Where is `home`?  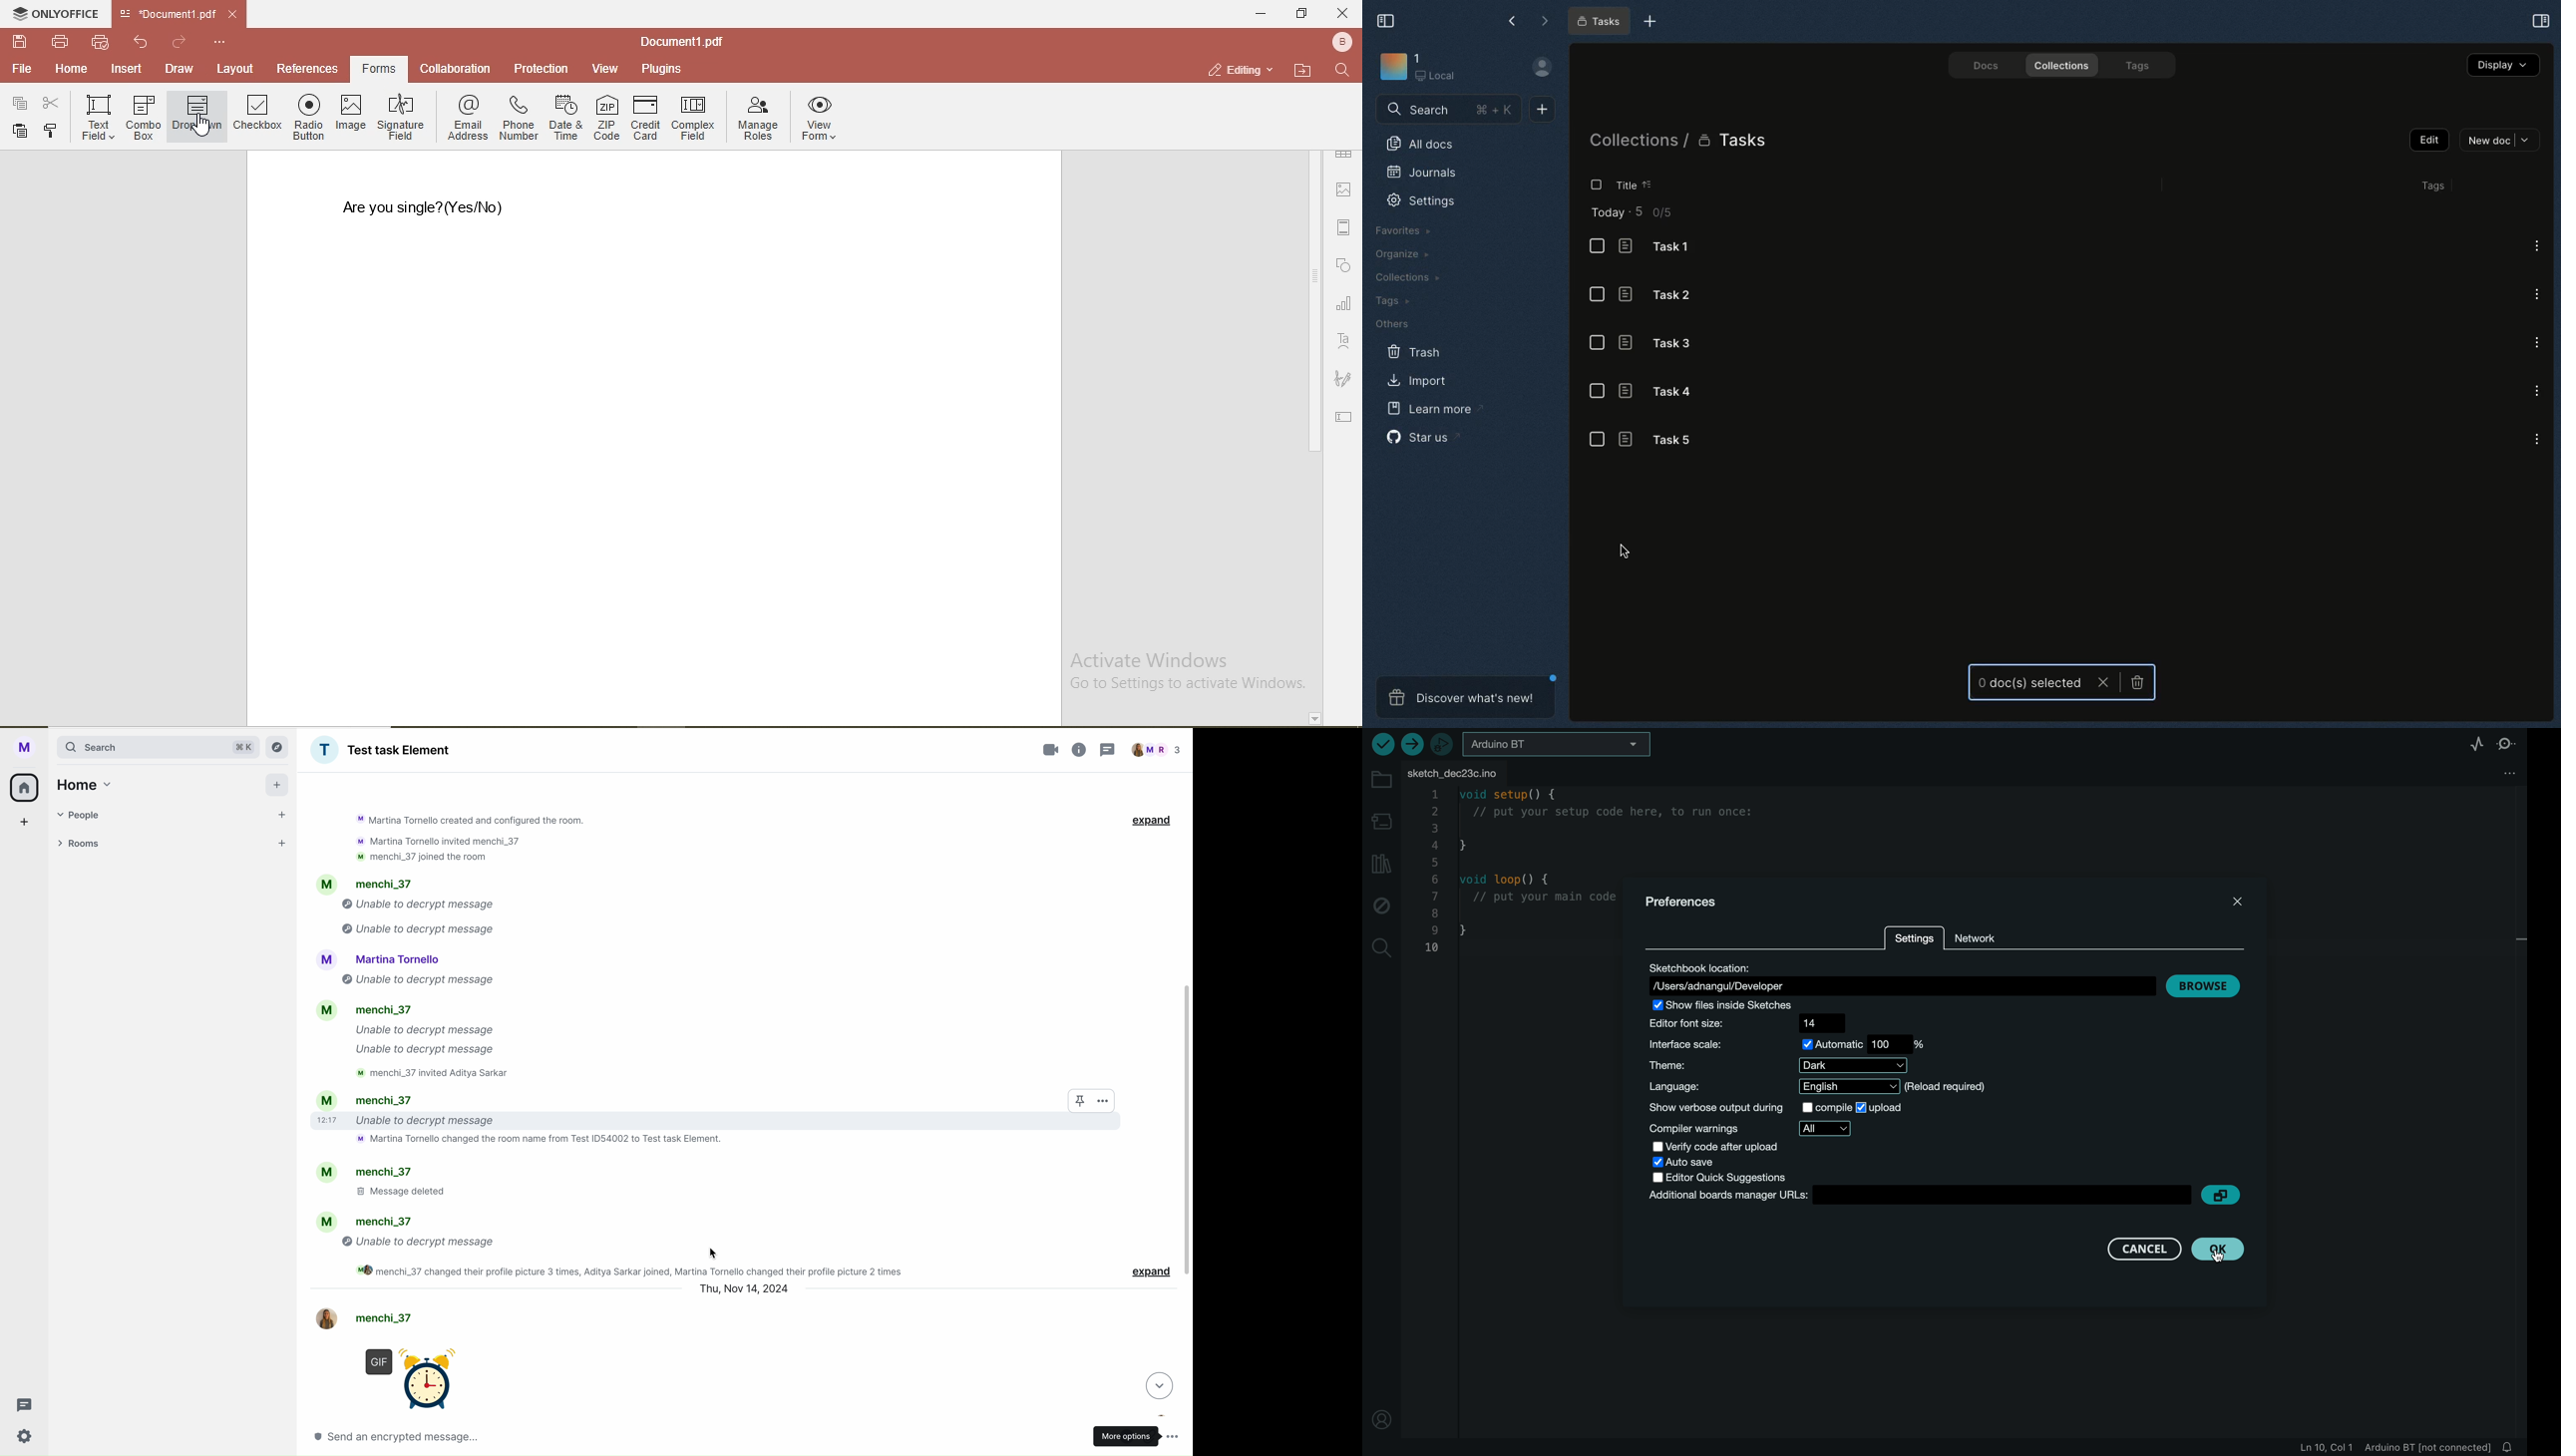
home is located at coordinates (82, 784).